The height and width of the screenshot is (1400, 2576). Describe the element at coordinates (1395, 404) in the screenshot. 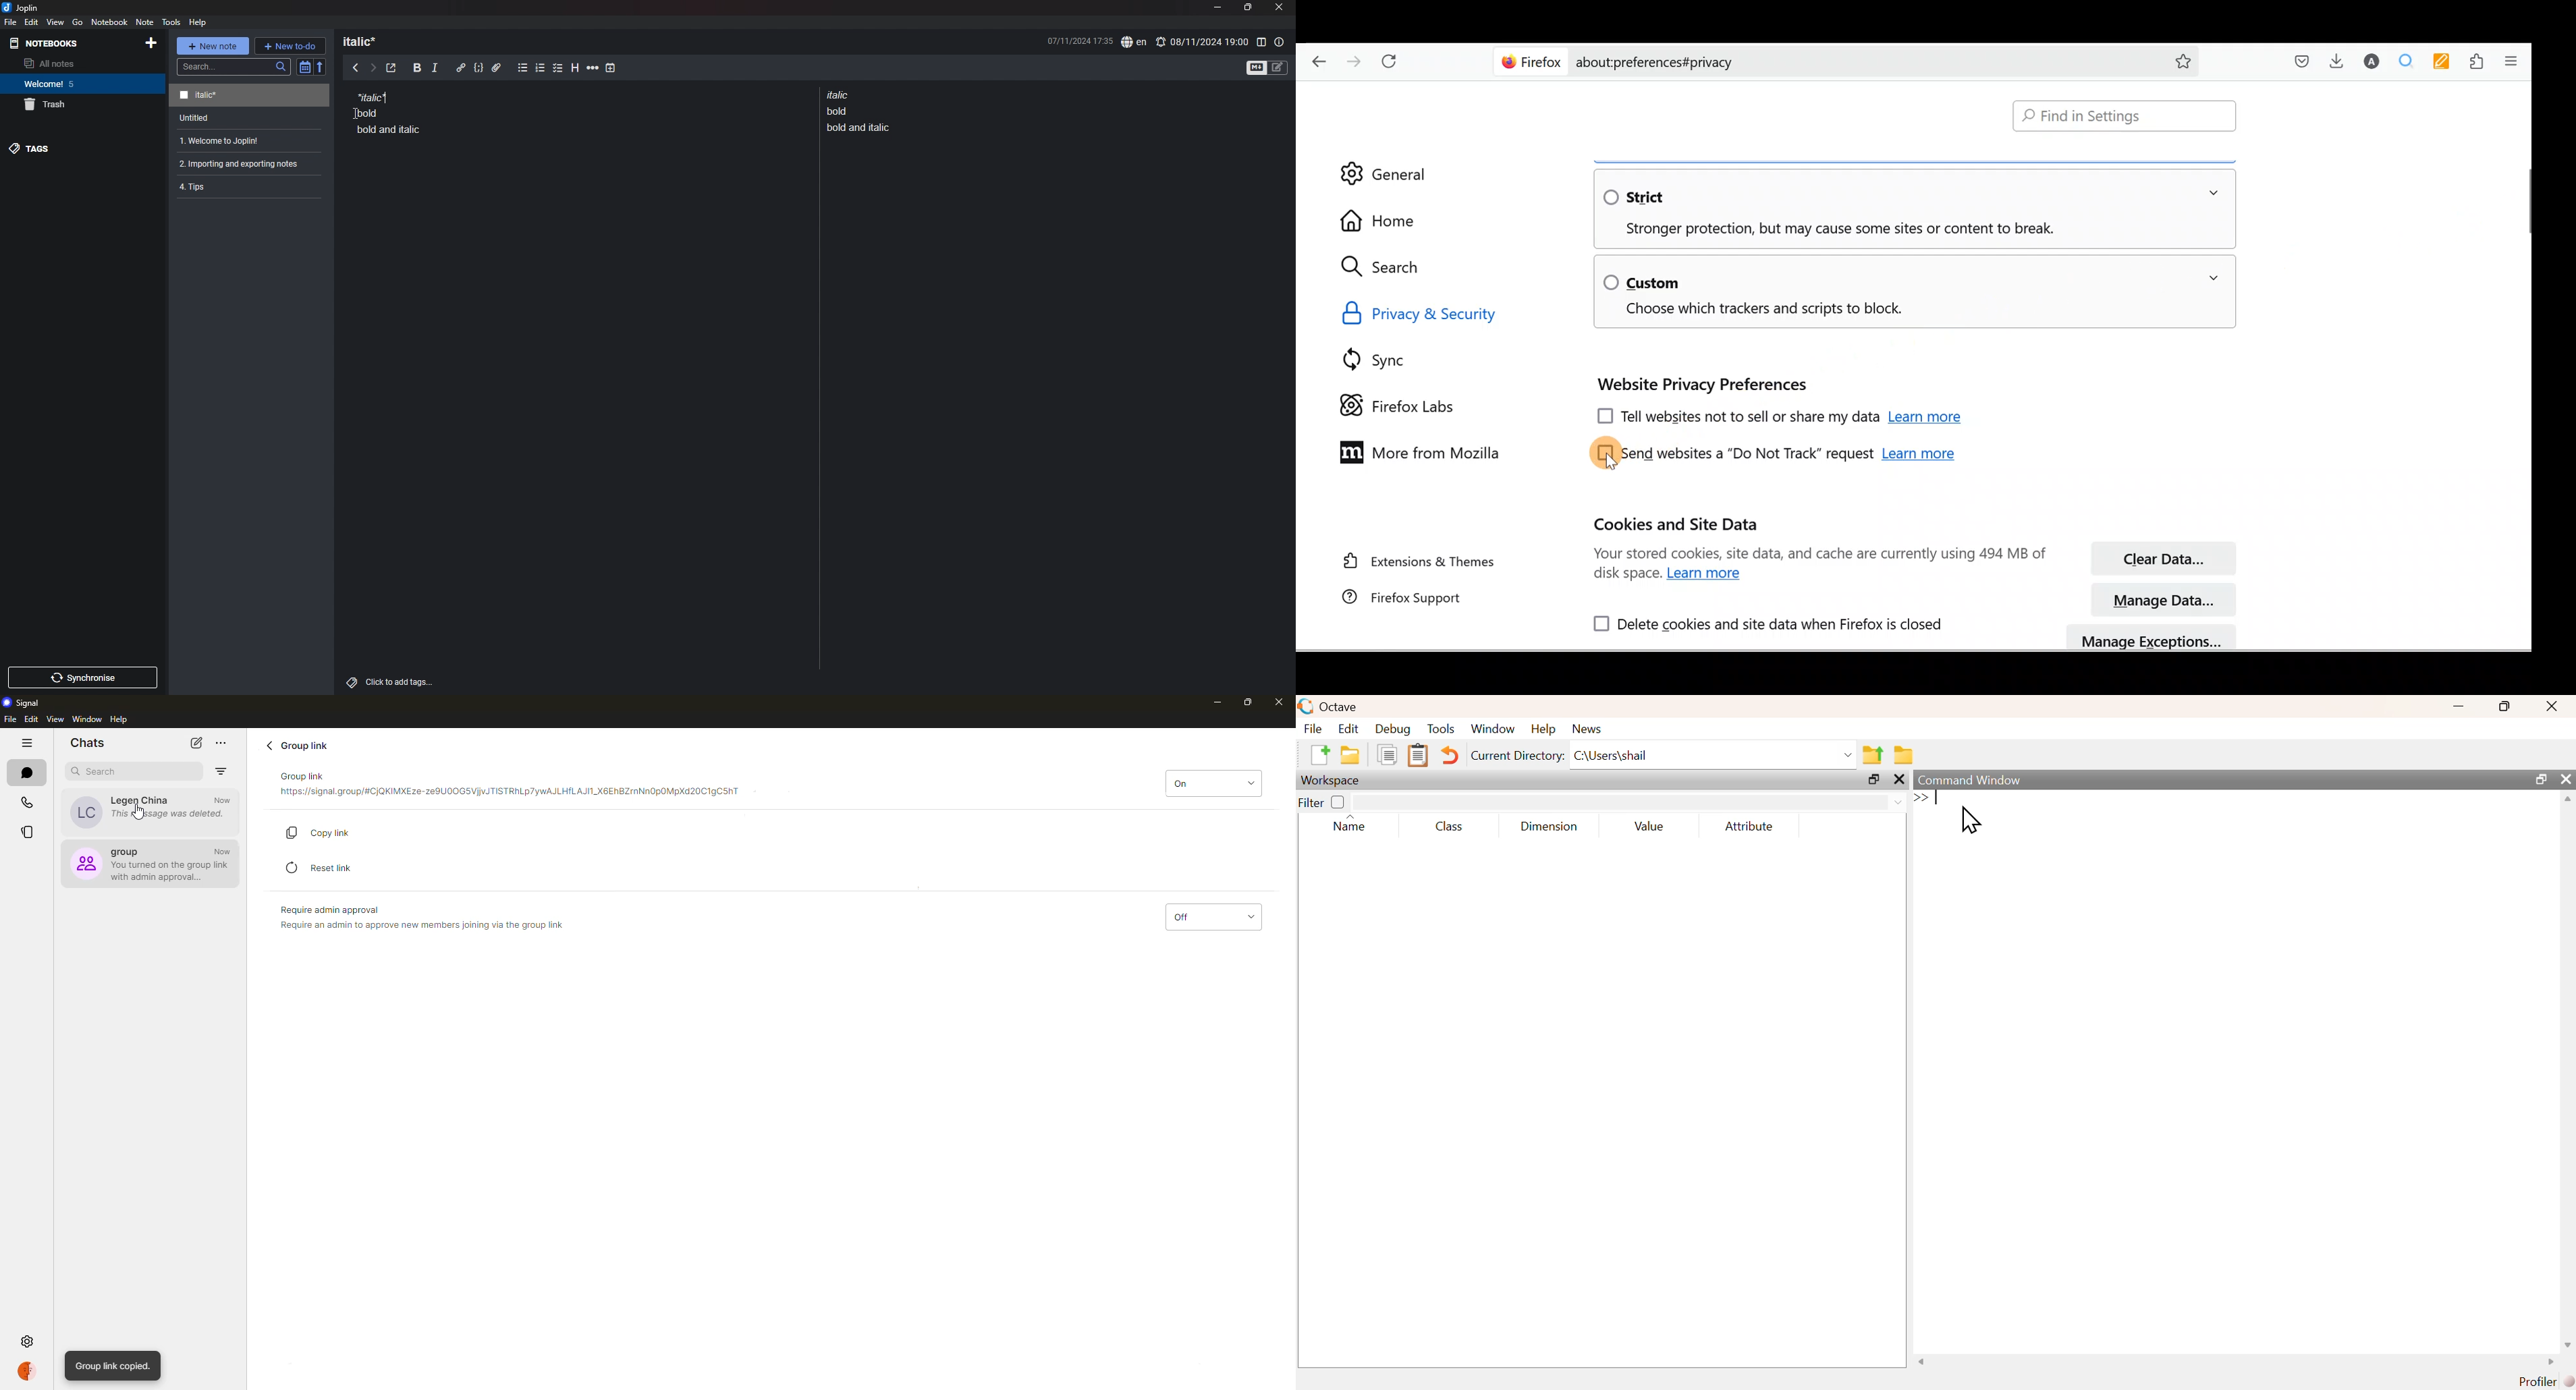

I see `Firefox labs` at that location.